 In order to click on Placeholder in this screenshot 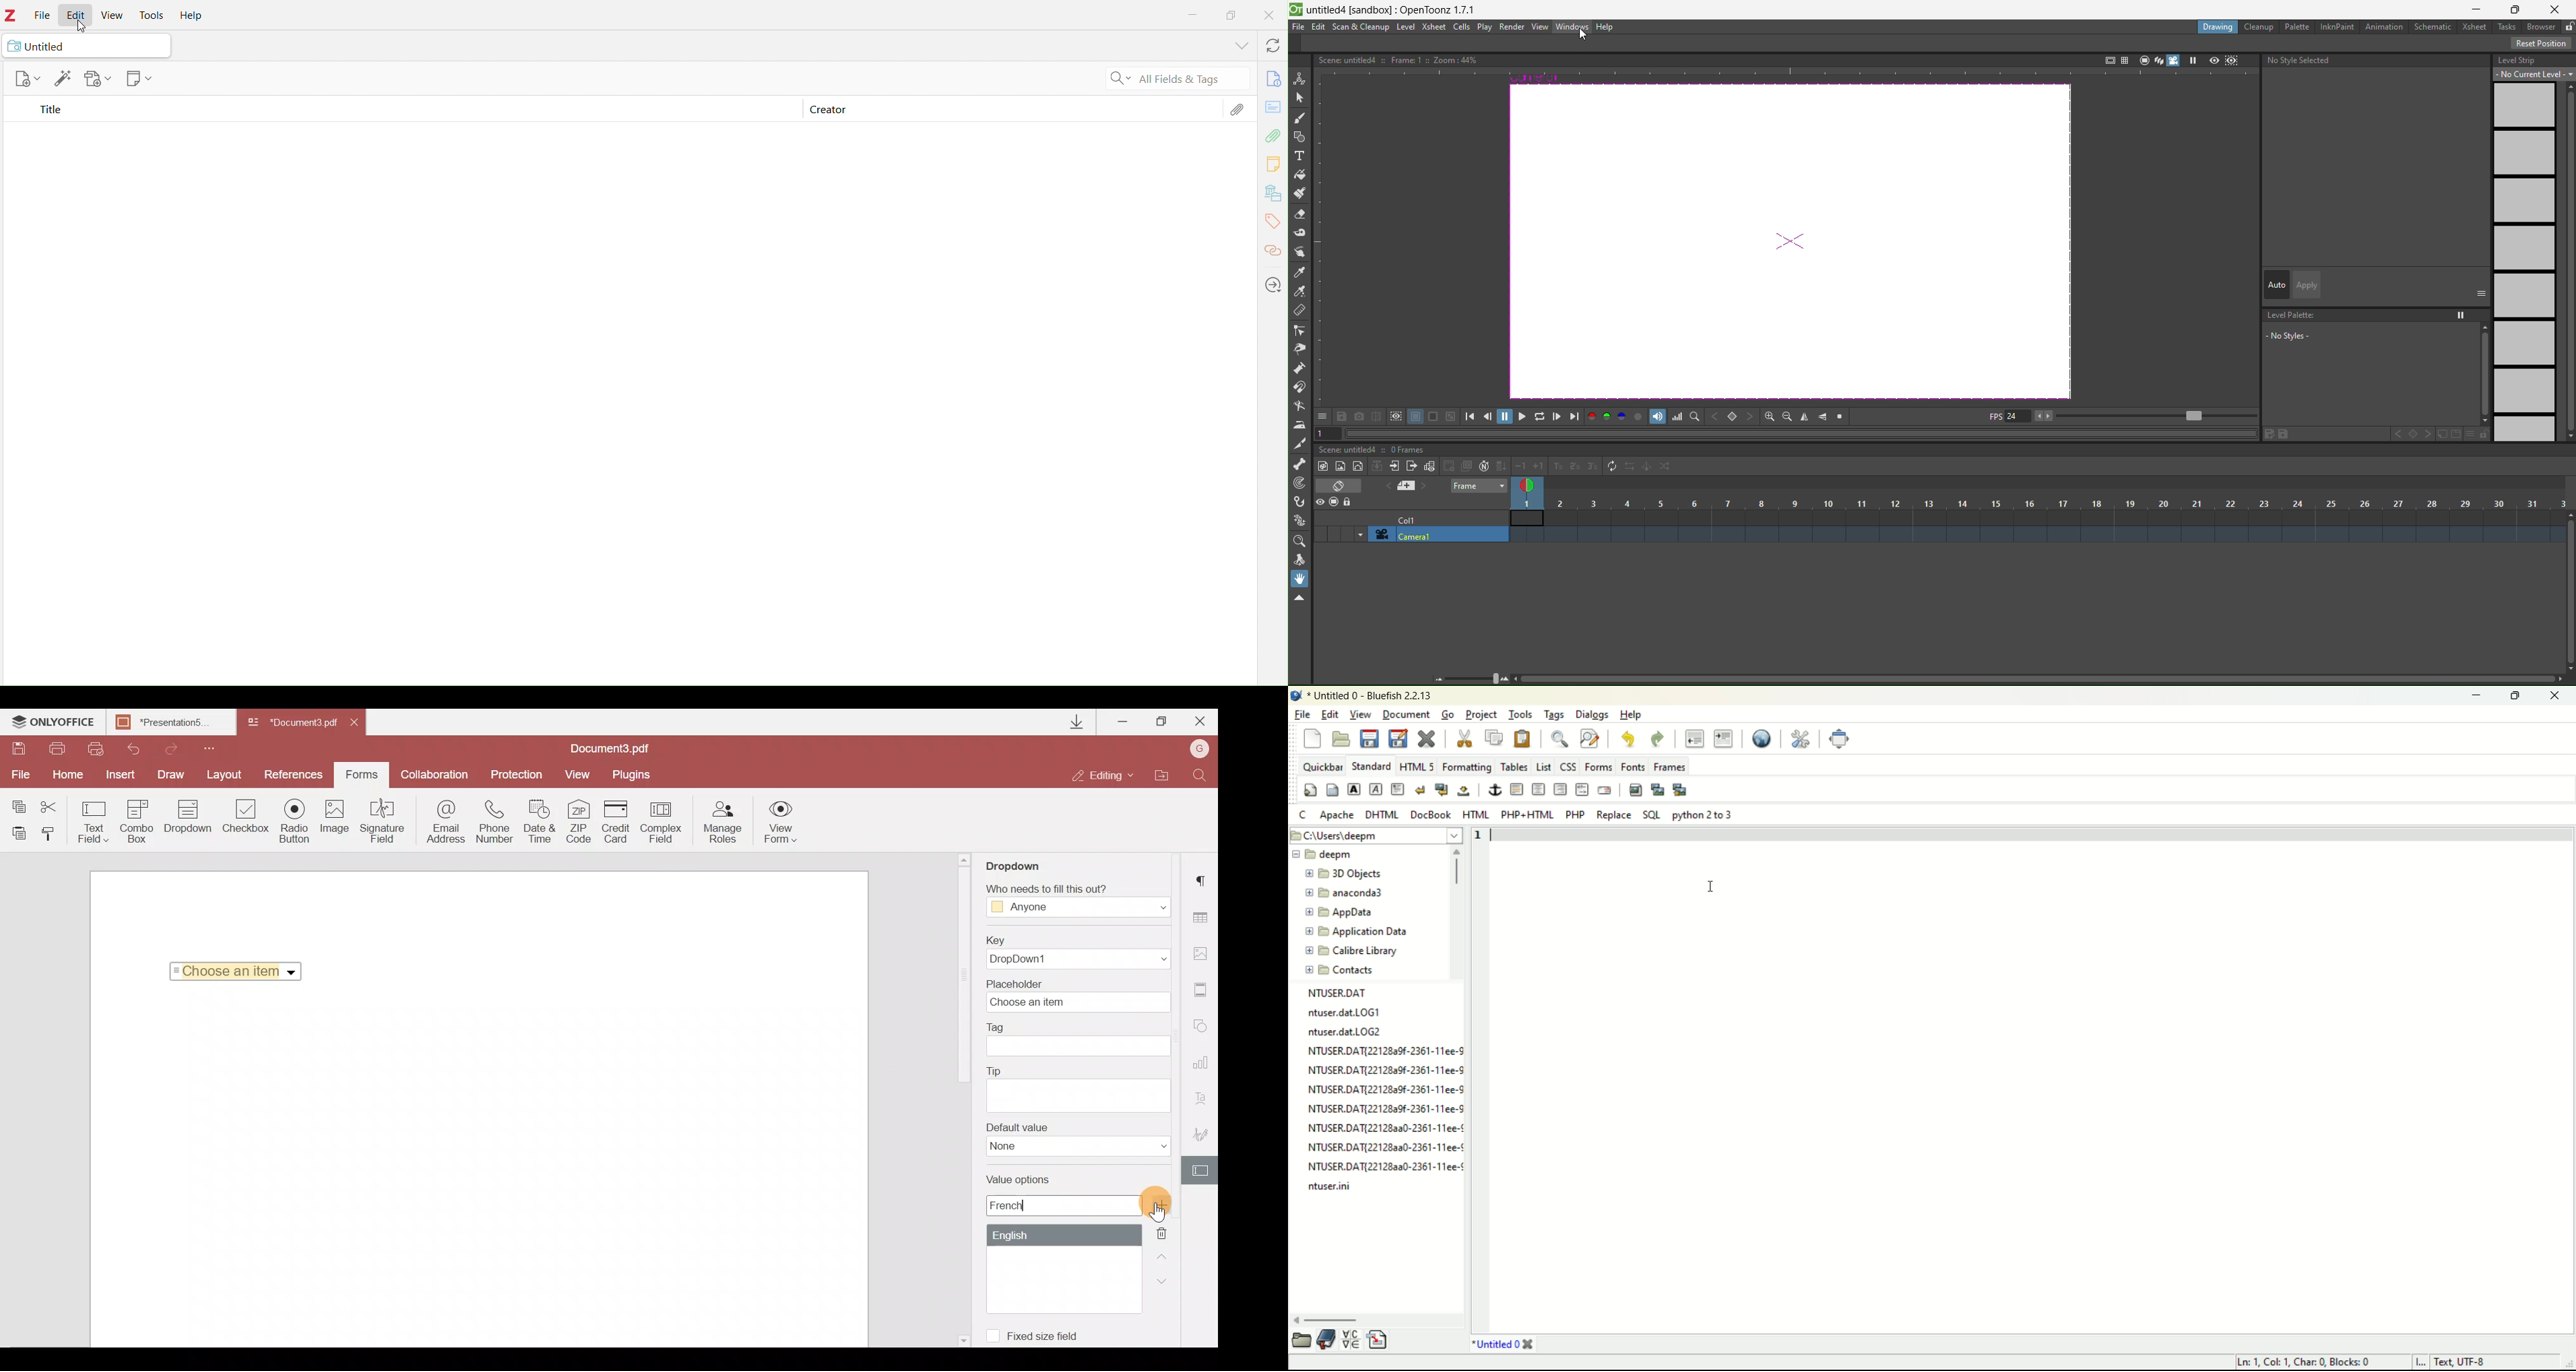, I will do `click(1083, 995)`.